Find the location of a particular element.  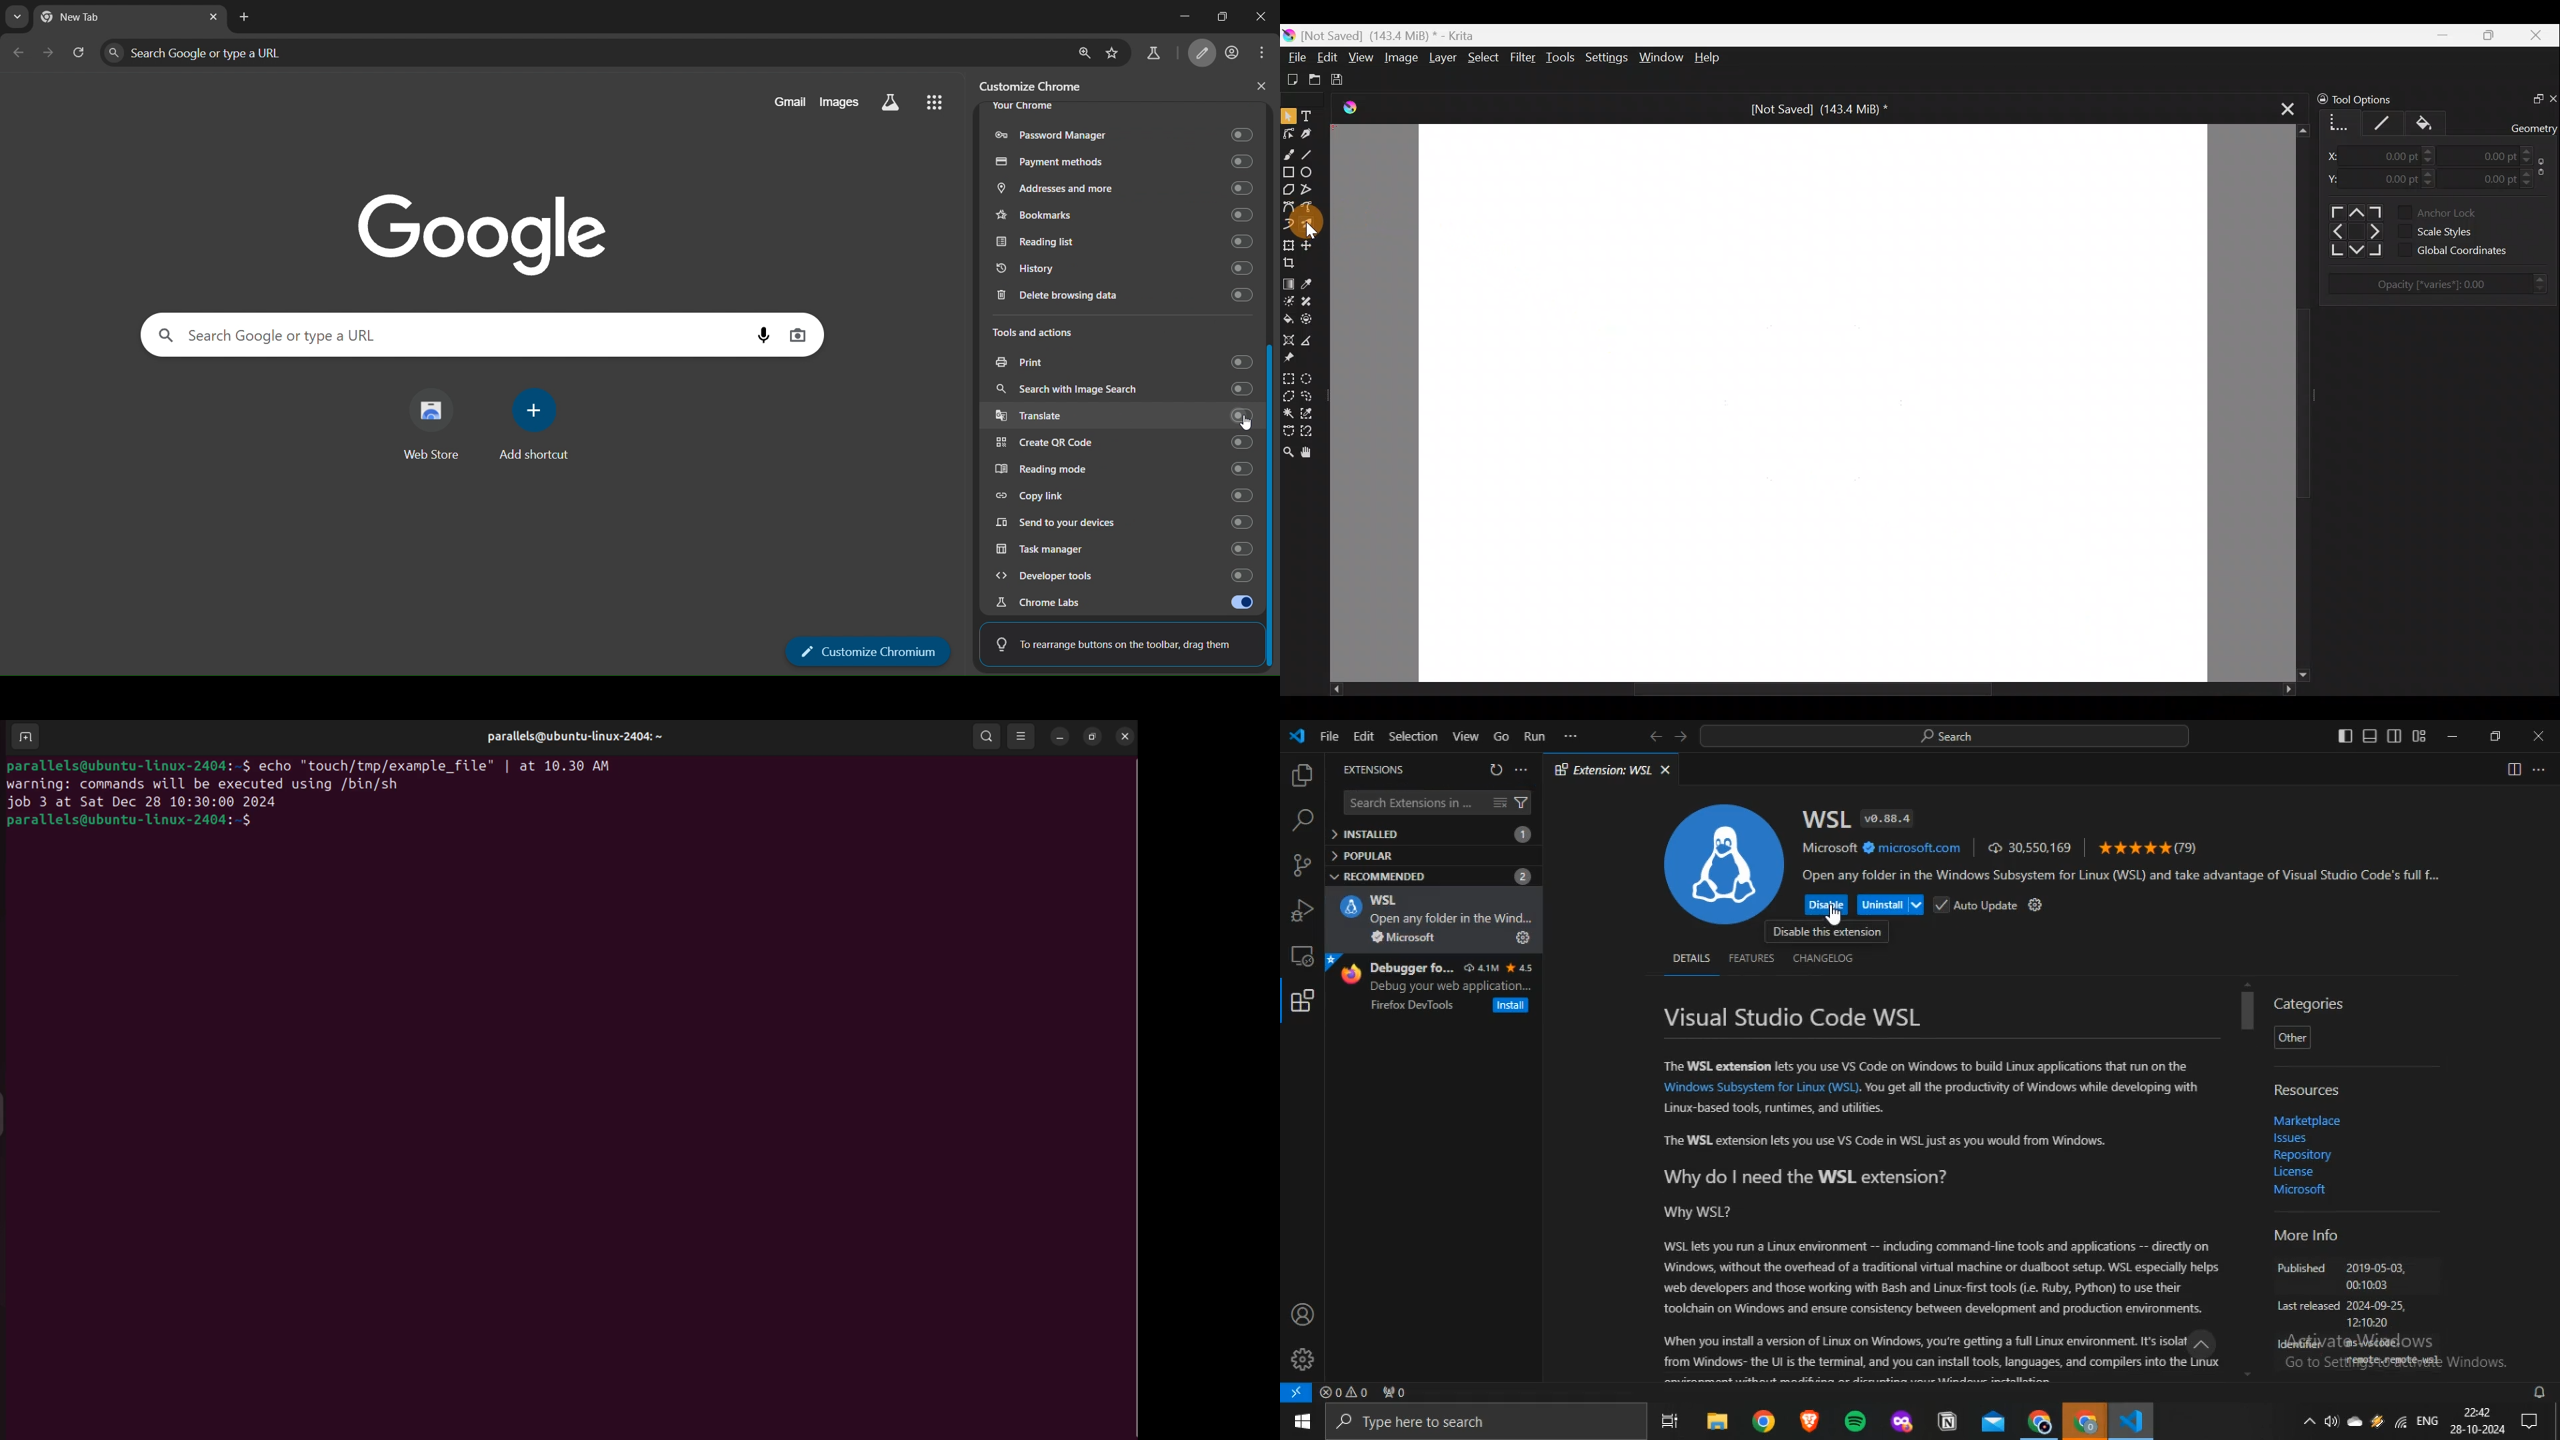

Go is located at coordinates (1501, 736).